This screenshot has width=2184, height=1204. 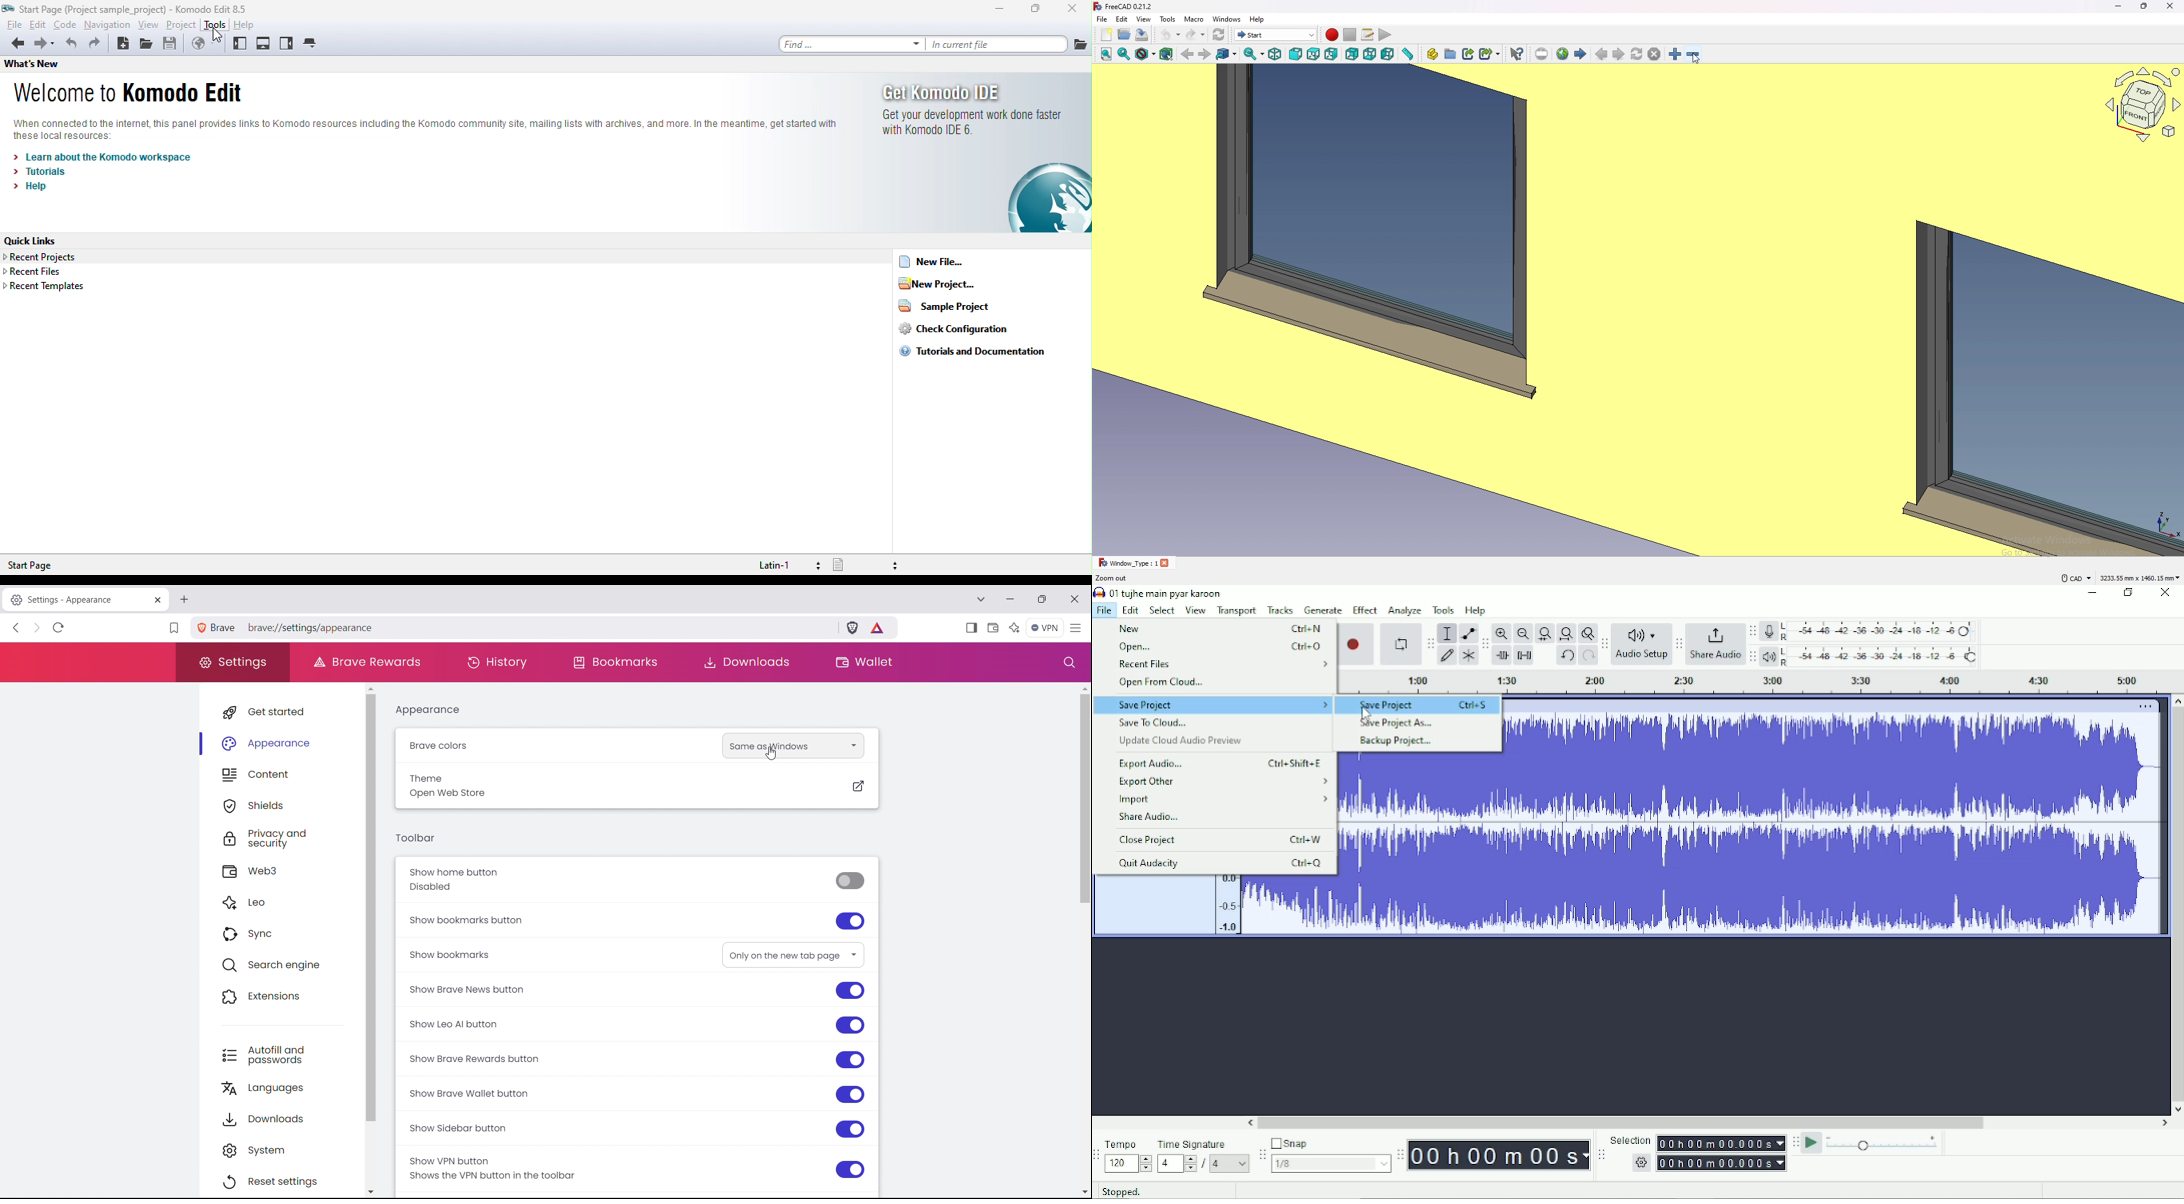 What do you see at coordinates (1699, 1151) in the screenshot?
I see `Selection` at bounding box center [1699, 1151].